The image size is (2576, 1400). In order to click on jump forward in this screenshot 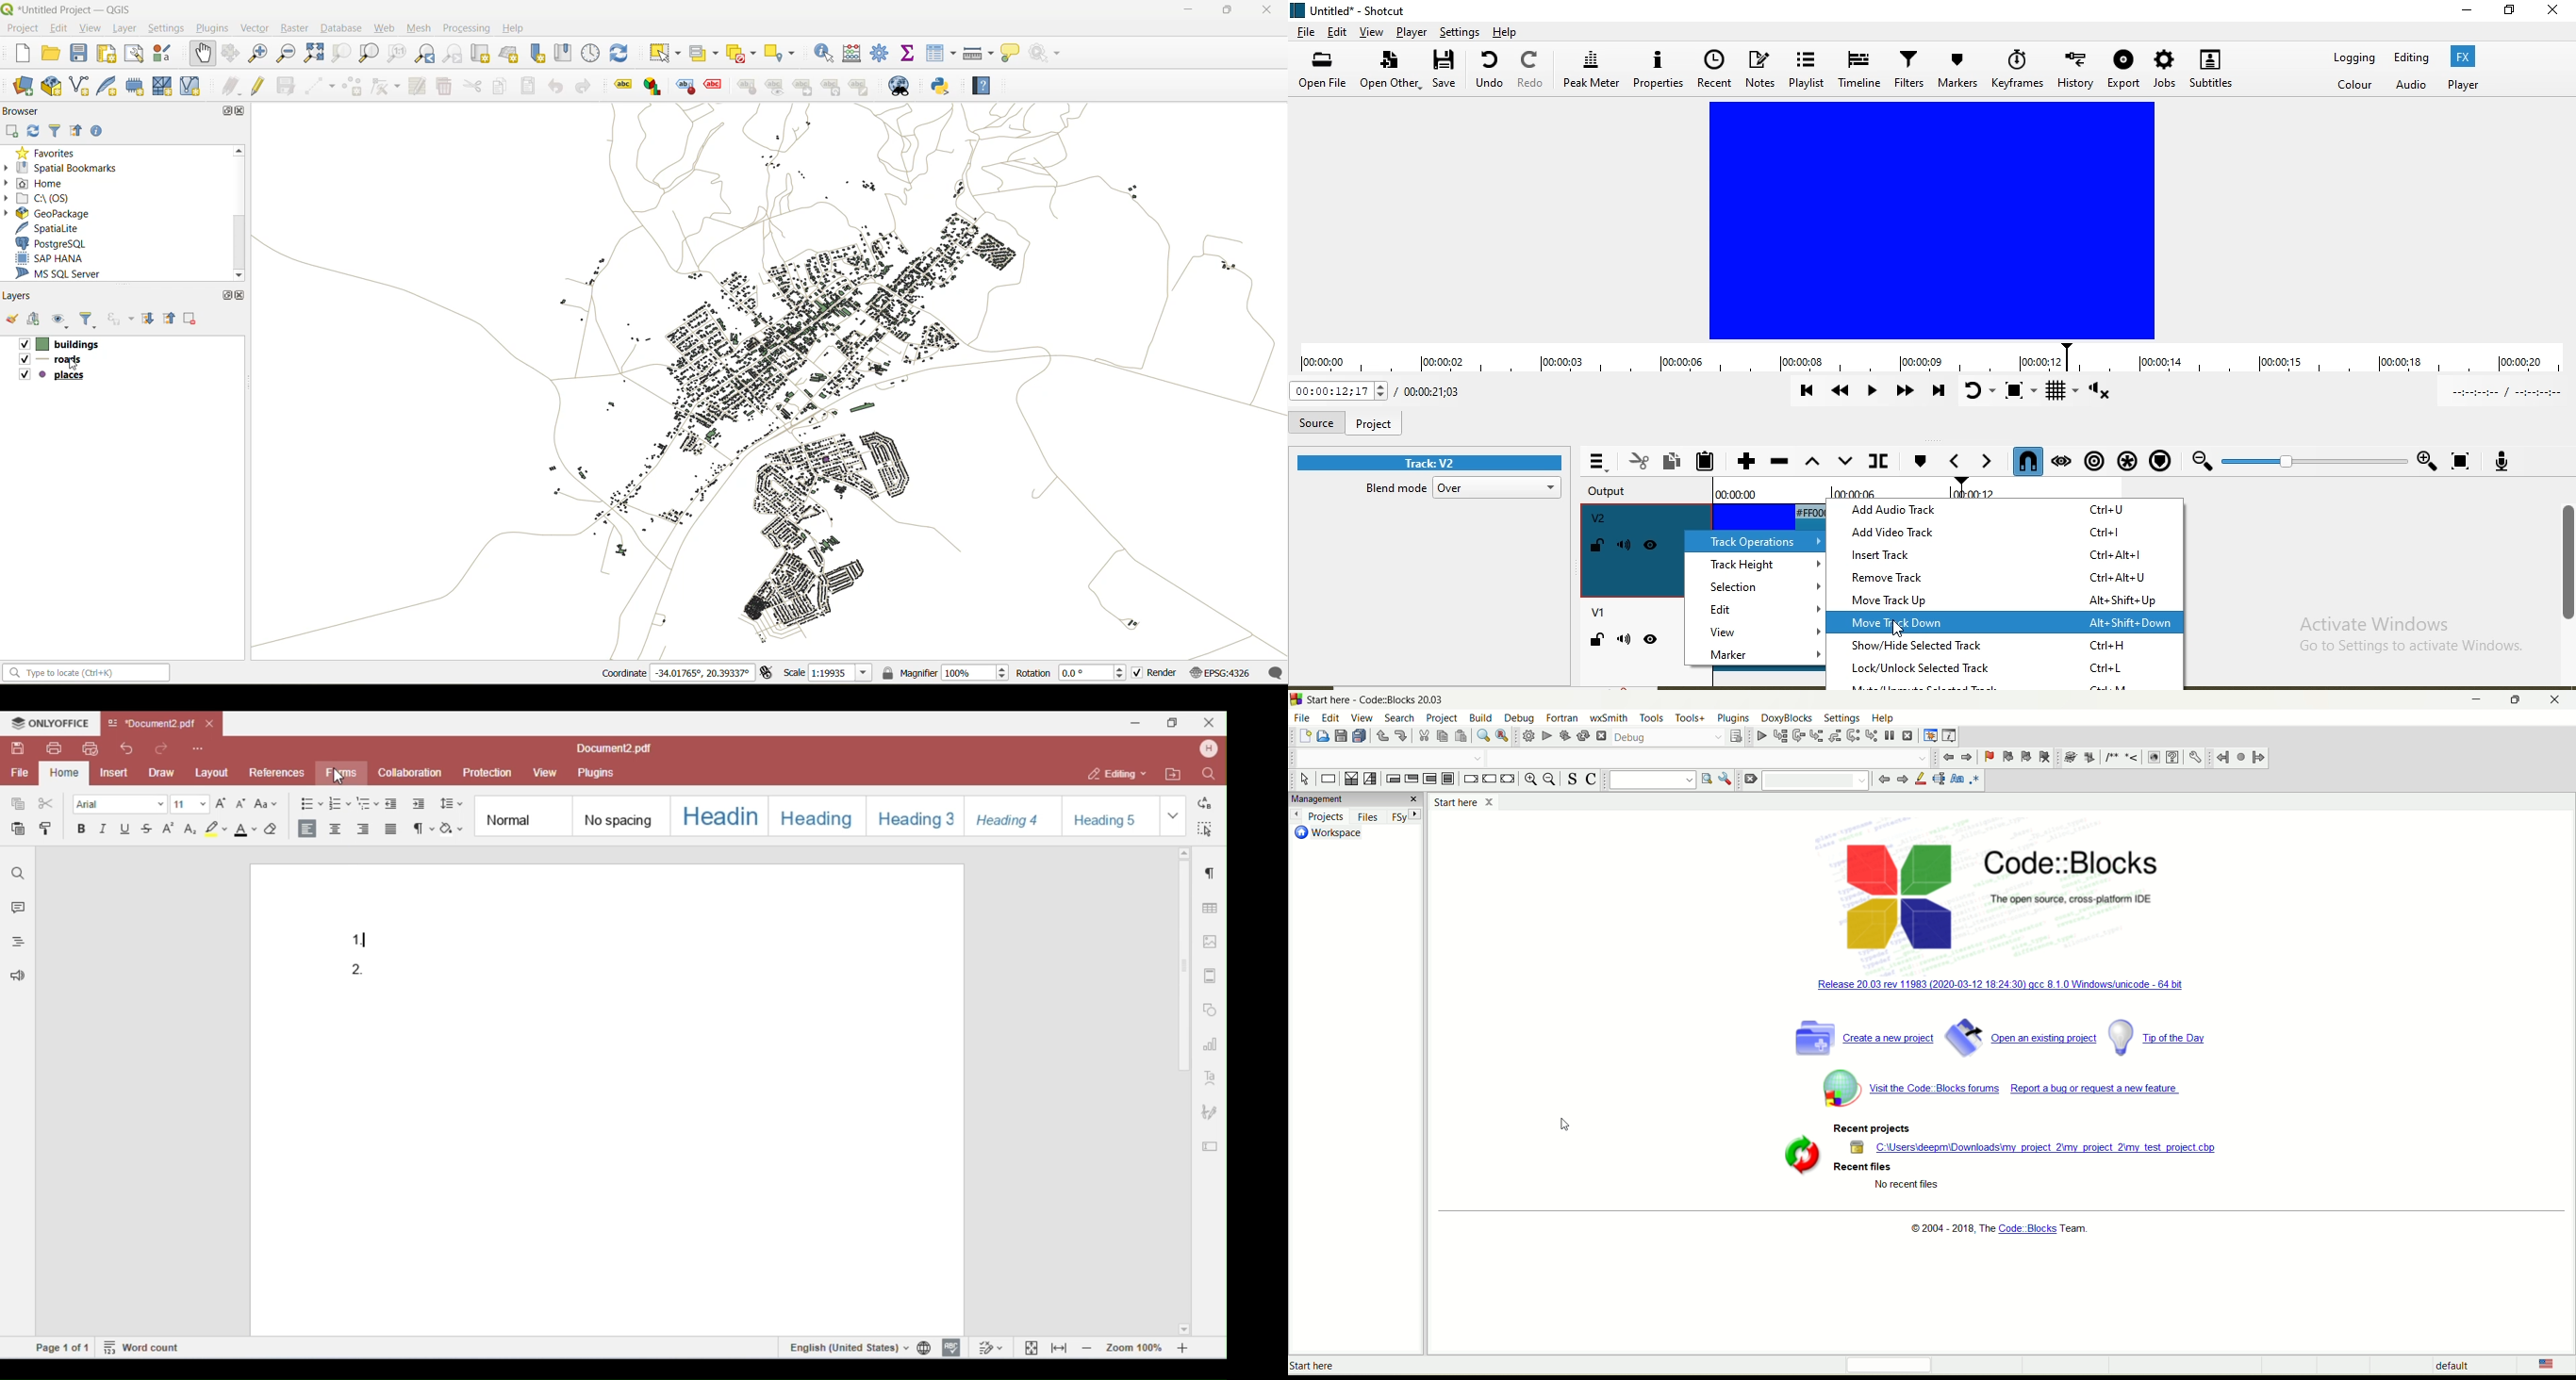, I will do `click(2259, 758)`.